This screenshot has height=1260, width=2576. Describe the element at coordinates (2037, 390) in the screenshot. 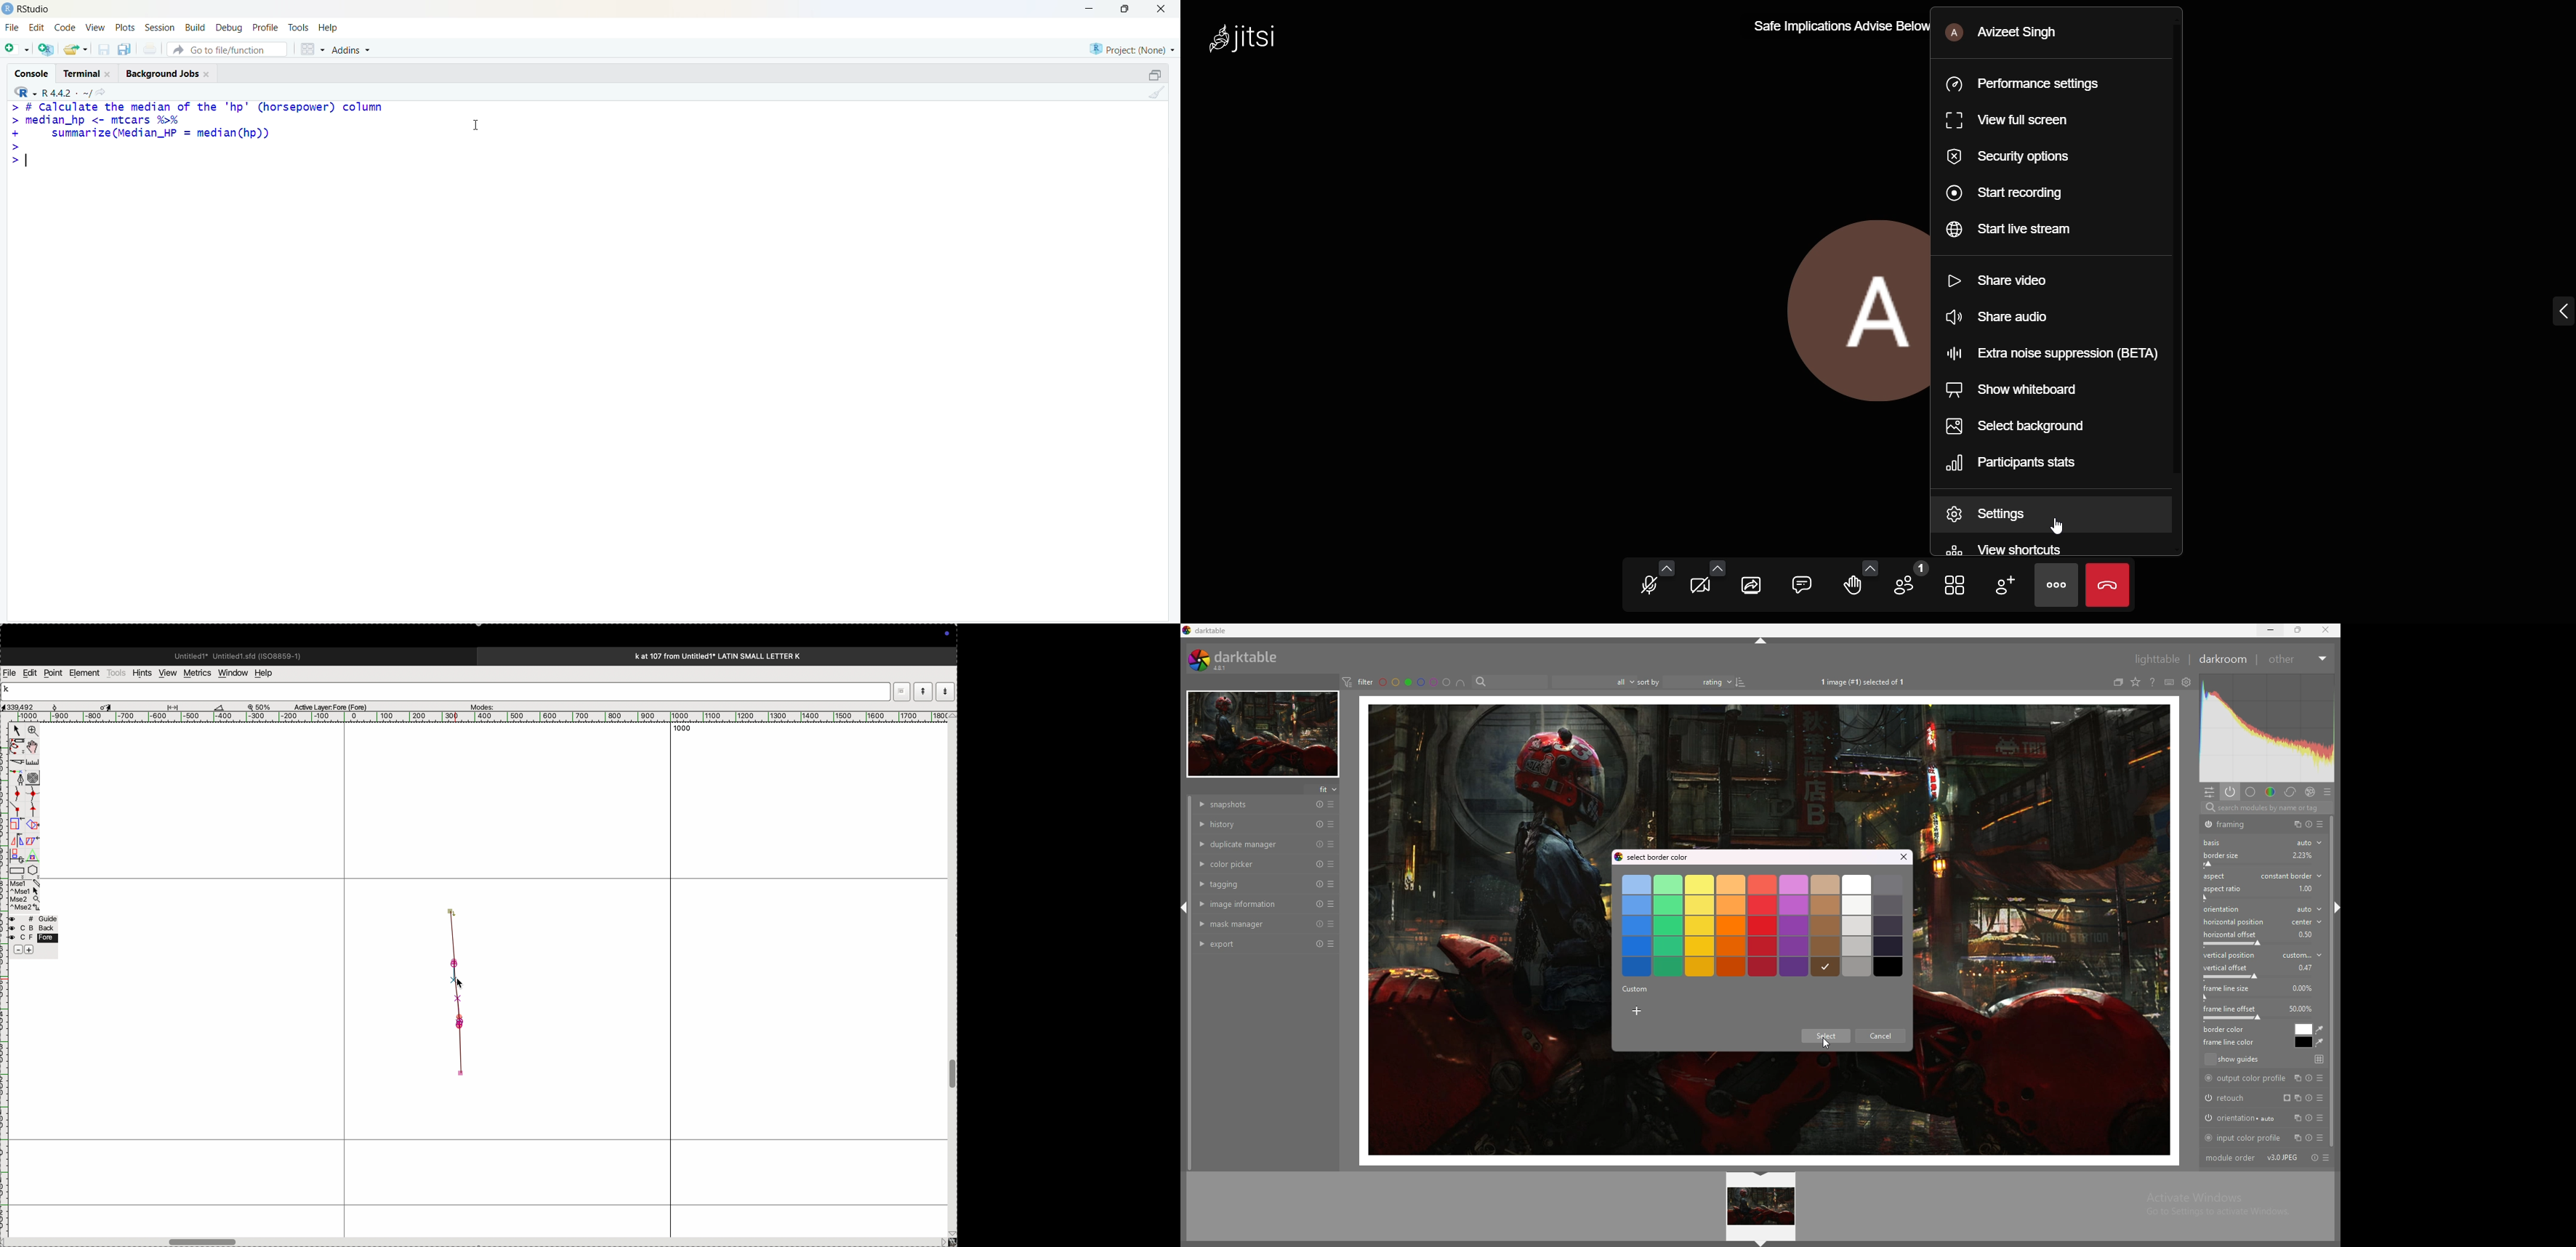

I see `Show Whiteboard` at that location.